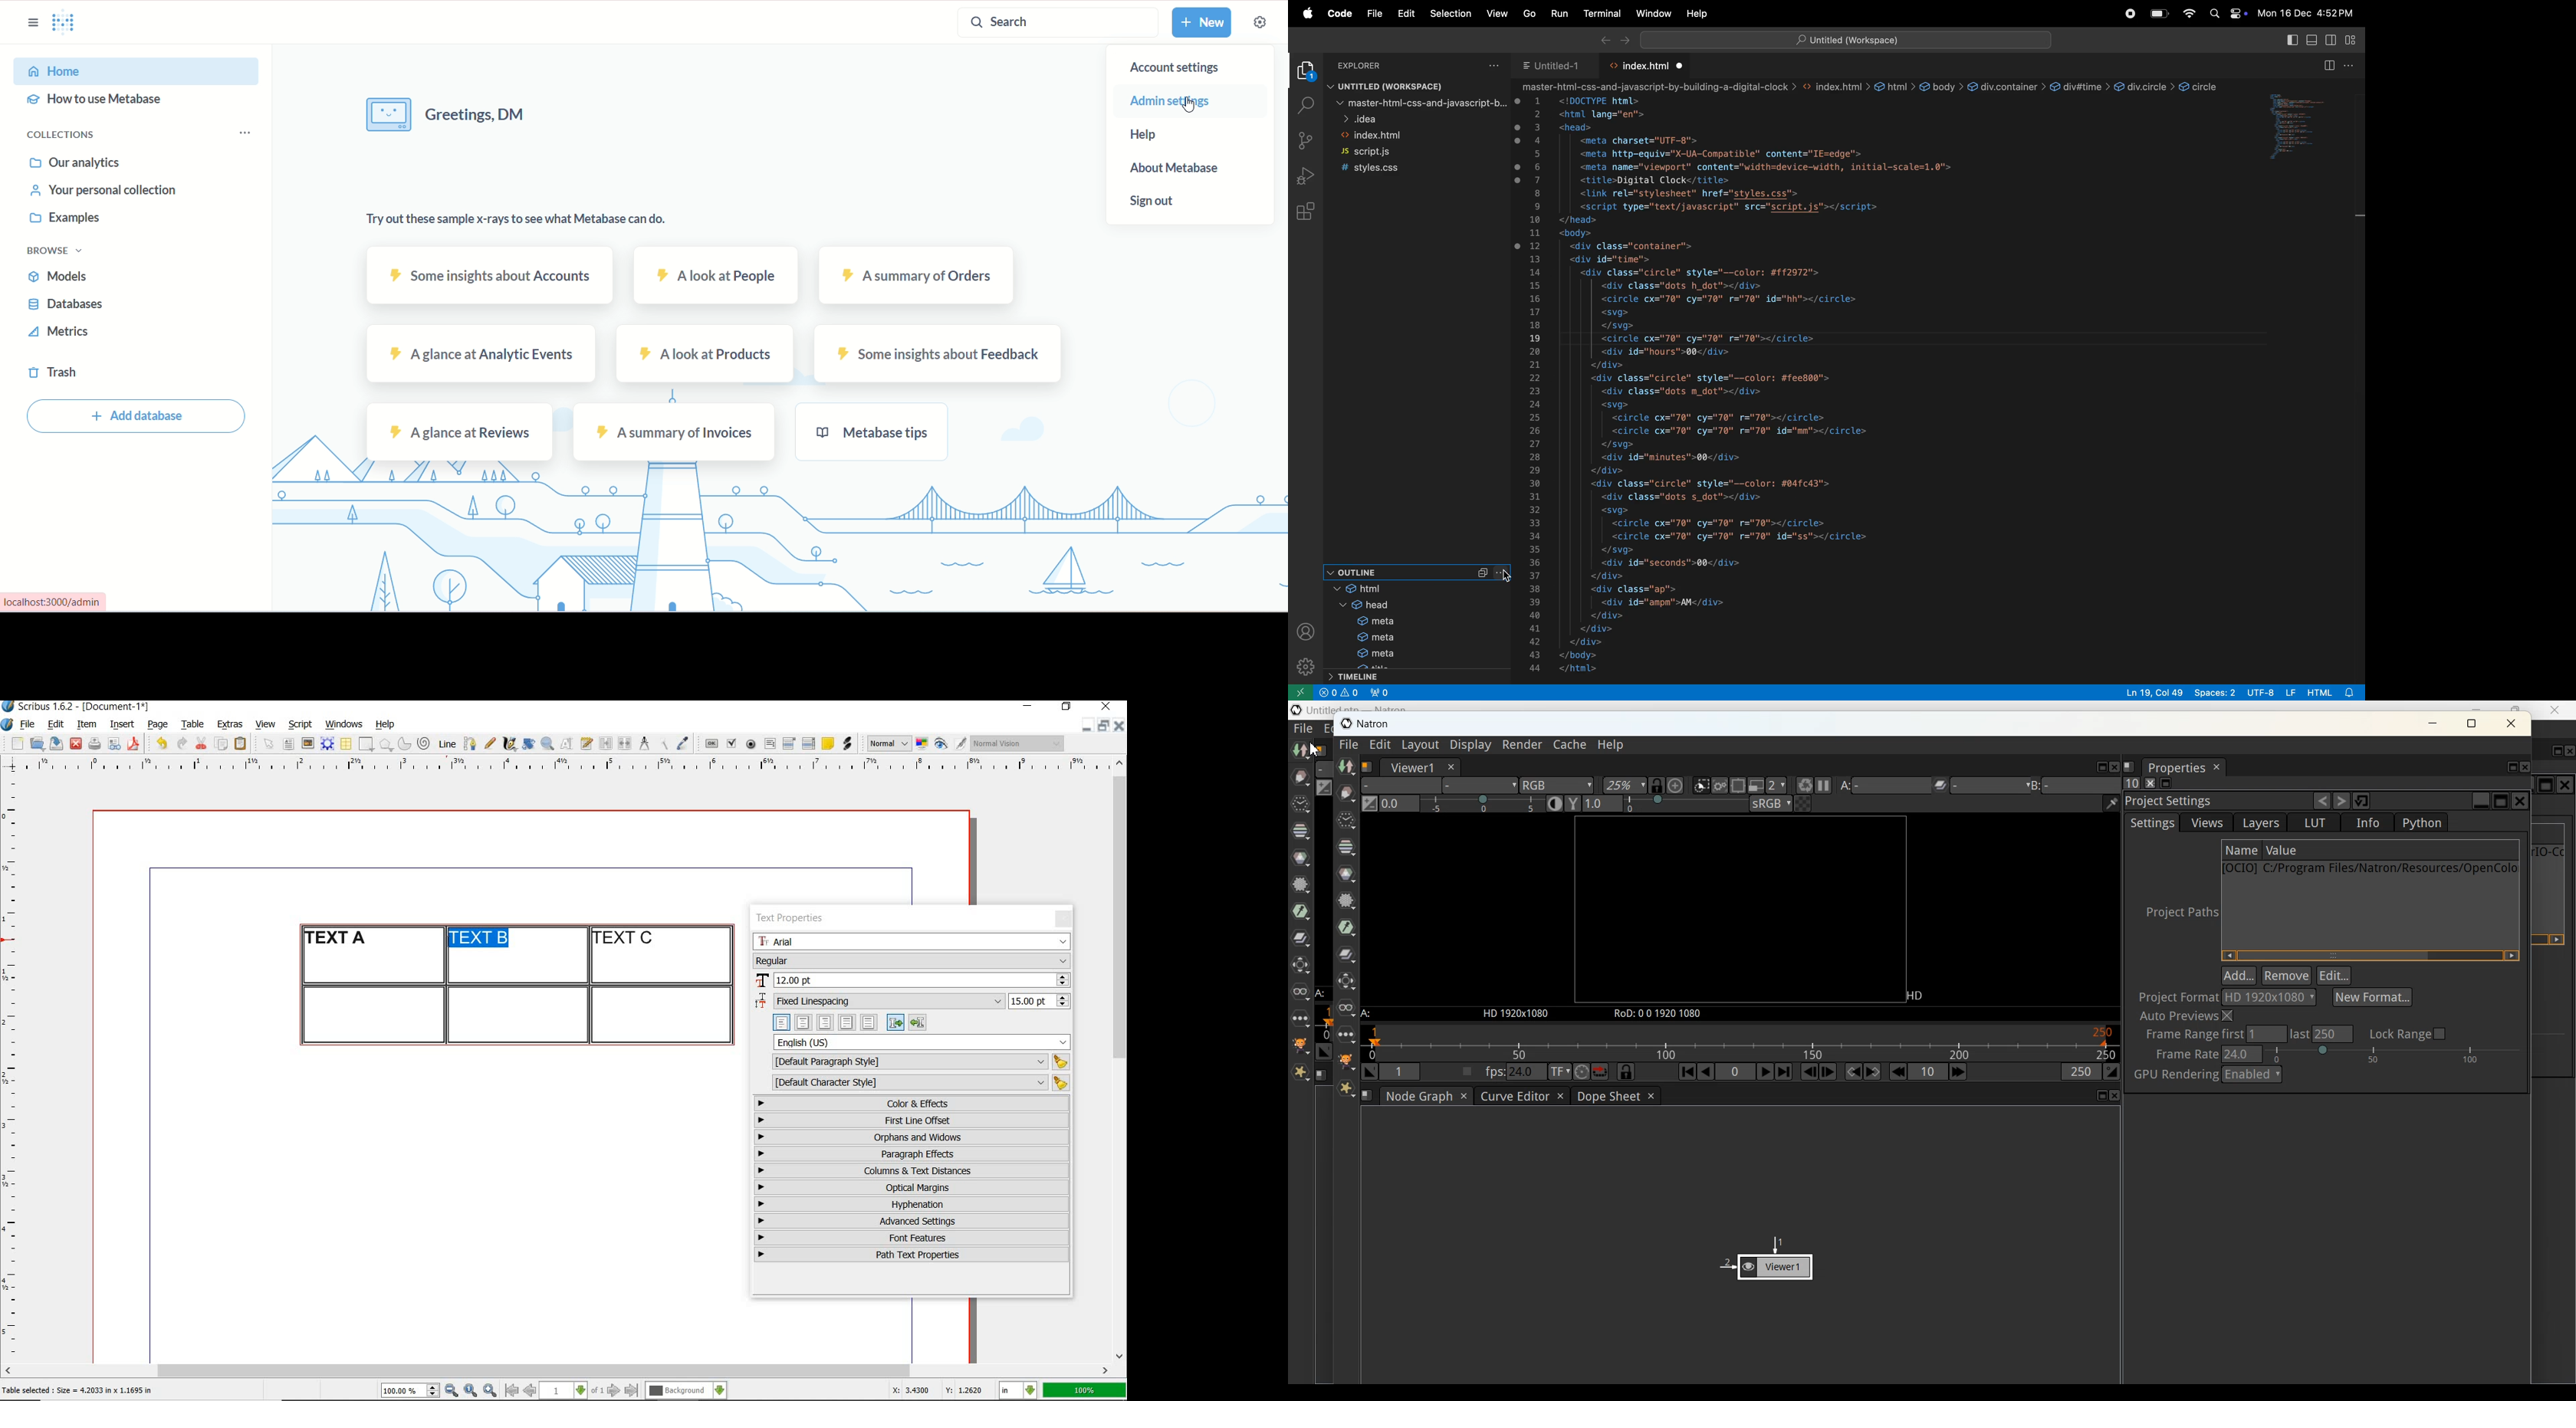  What do you see at coordinates (913, 1002) in the screenshot?
I see `fixed linespacing` at bounding box center [913, 1002].